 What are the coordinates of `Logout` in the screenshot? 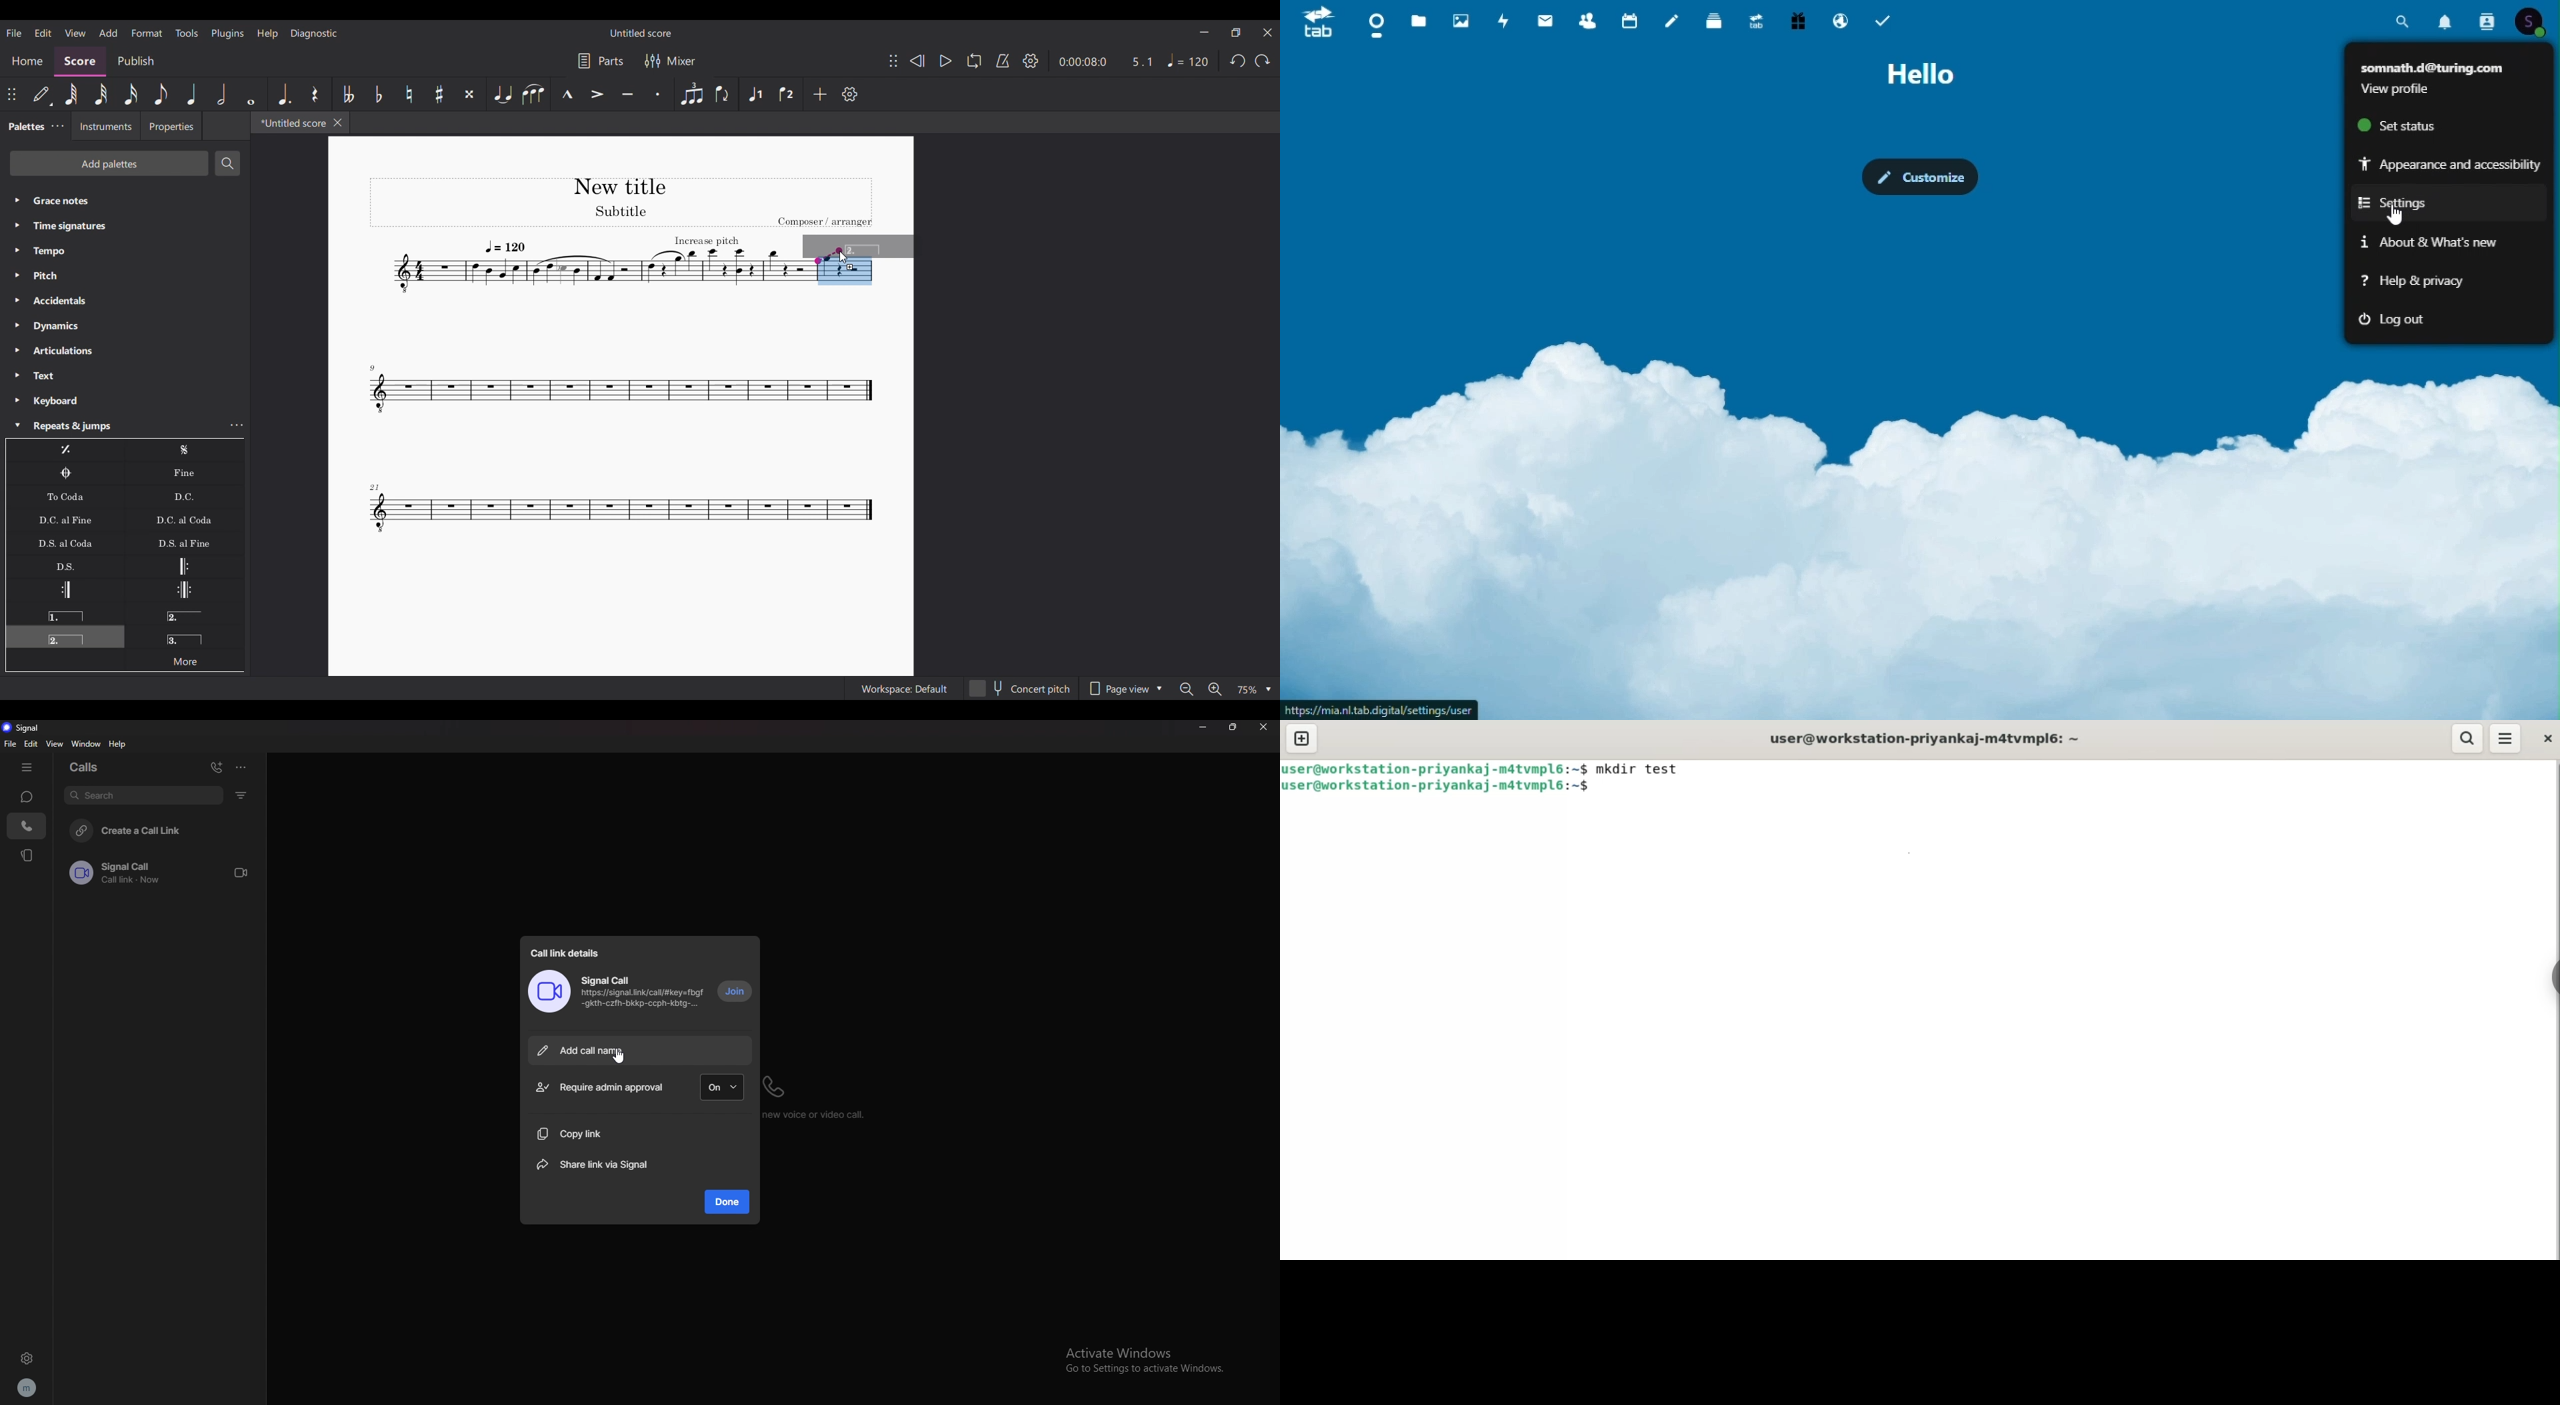 It's located at (2389, 321).